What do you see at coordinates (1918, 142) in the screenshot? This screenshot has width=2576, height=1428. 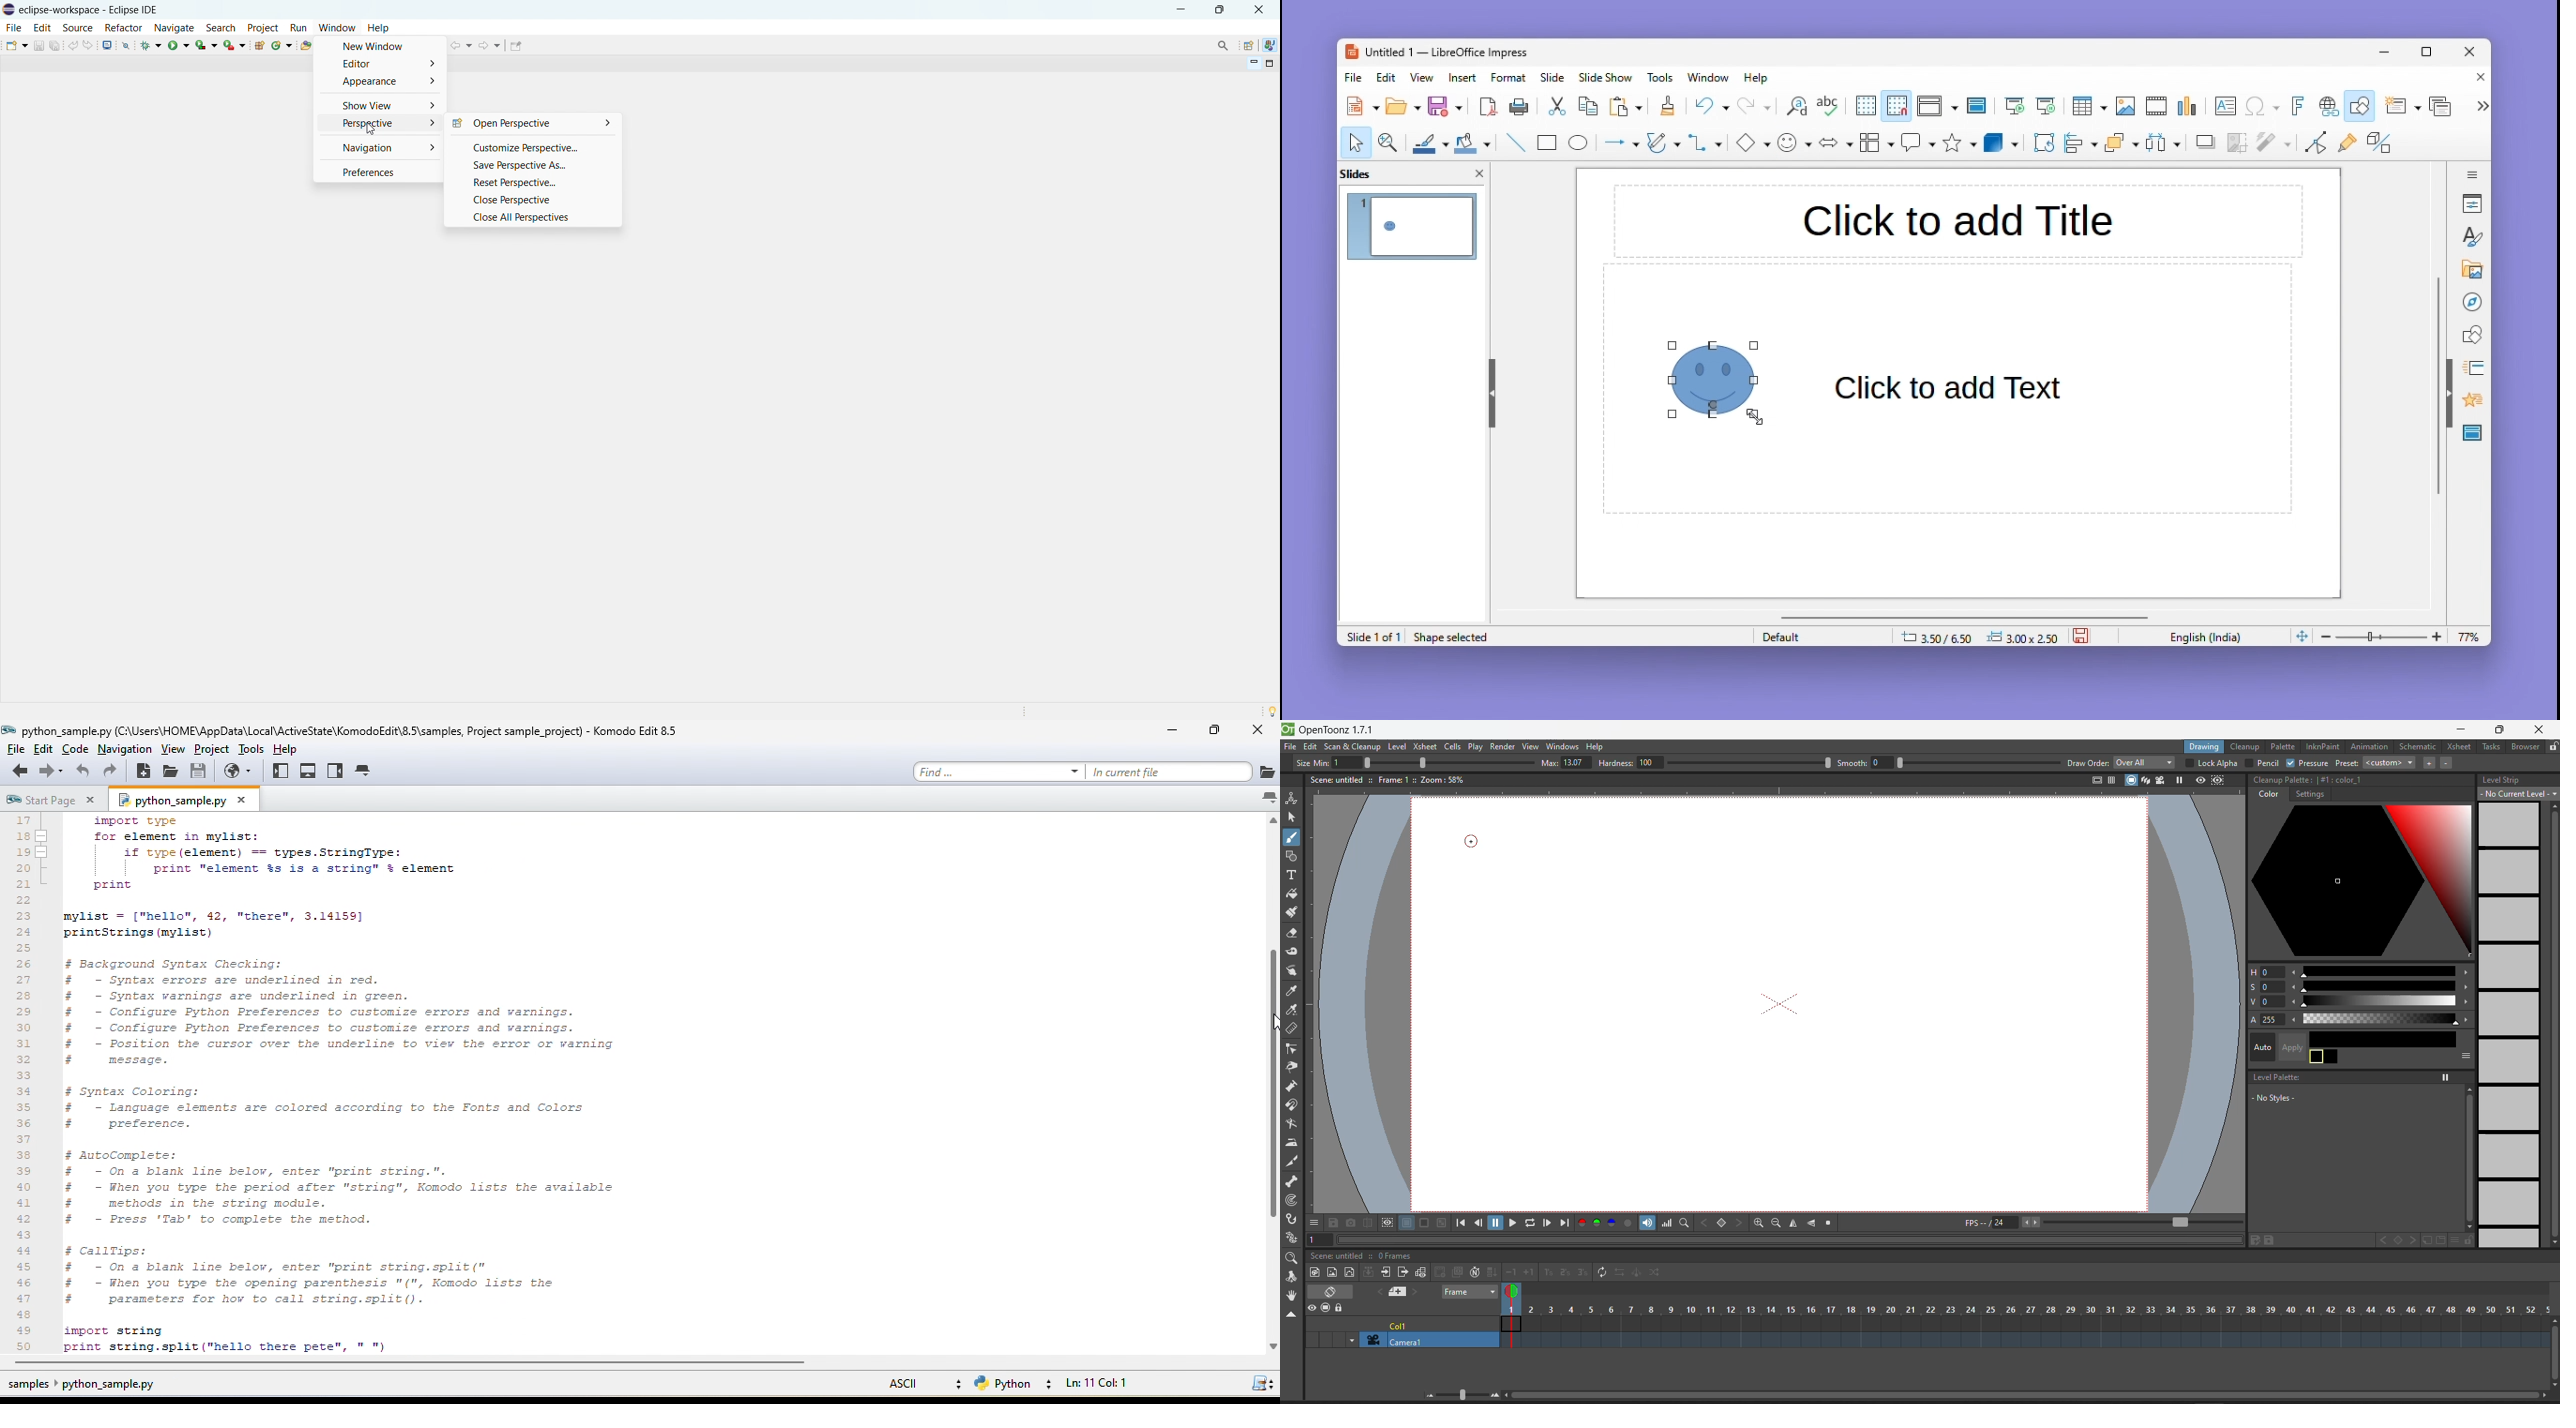 I see `Comment box` at bounding box center [1918, 142].